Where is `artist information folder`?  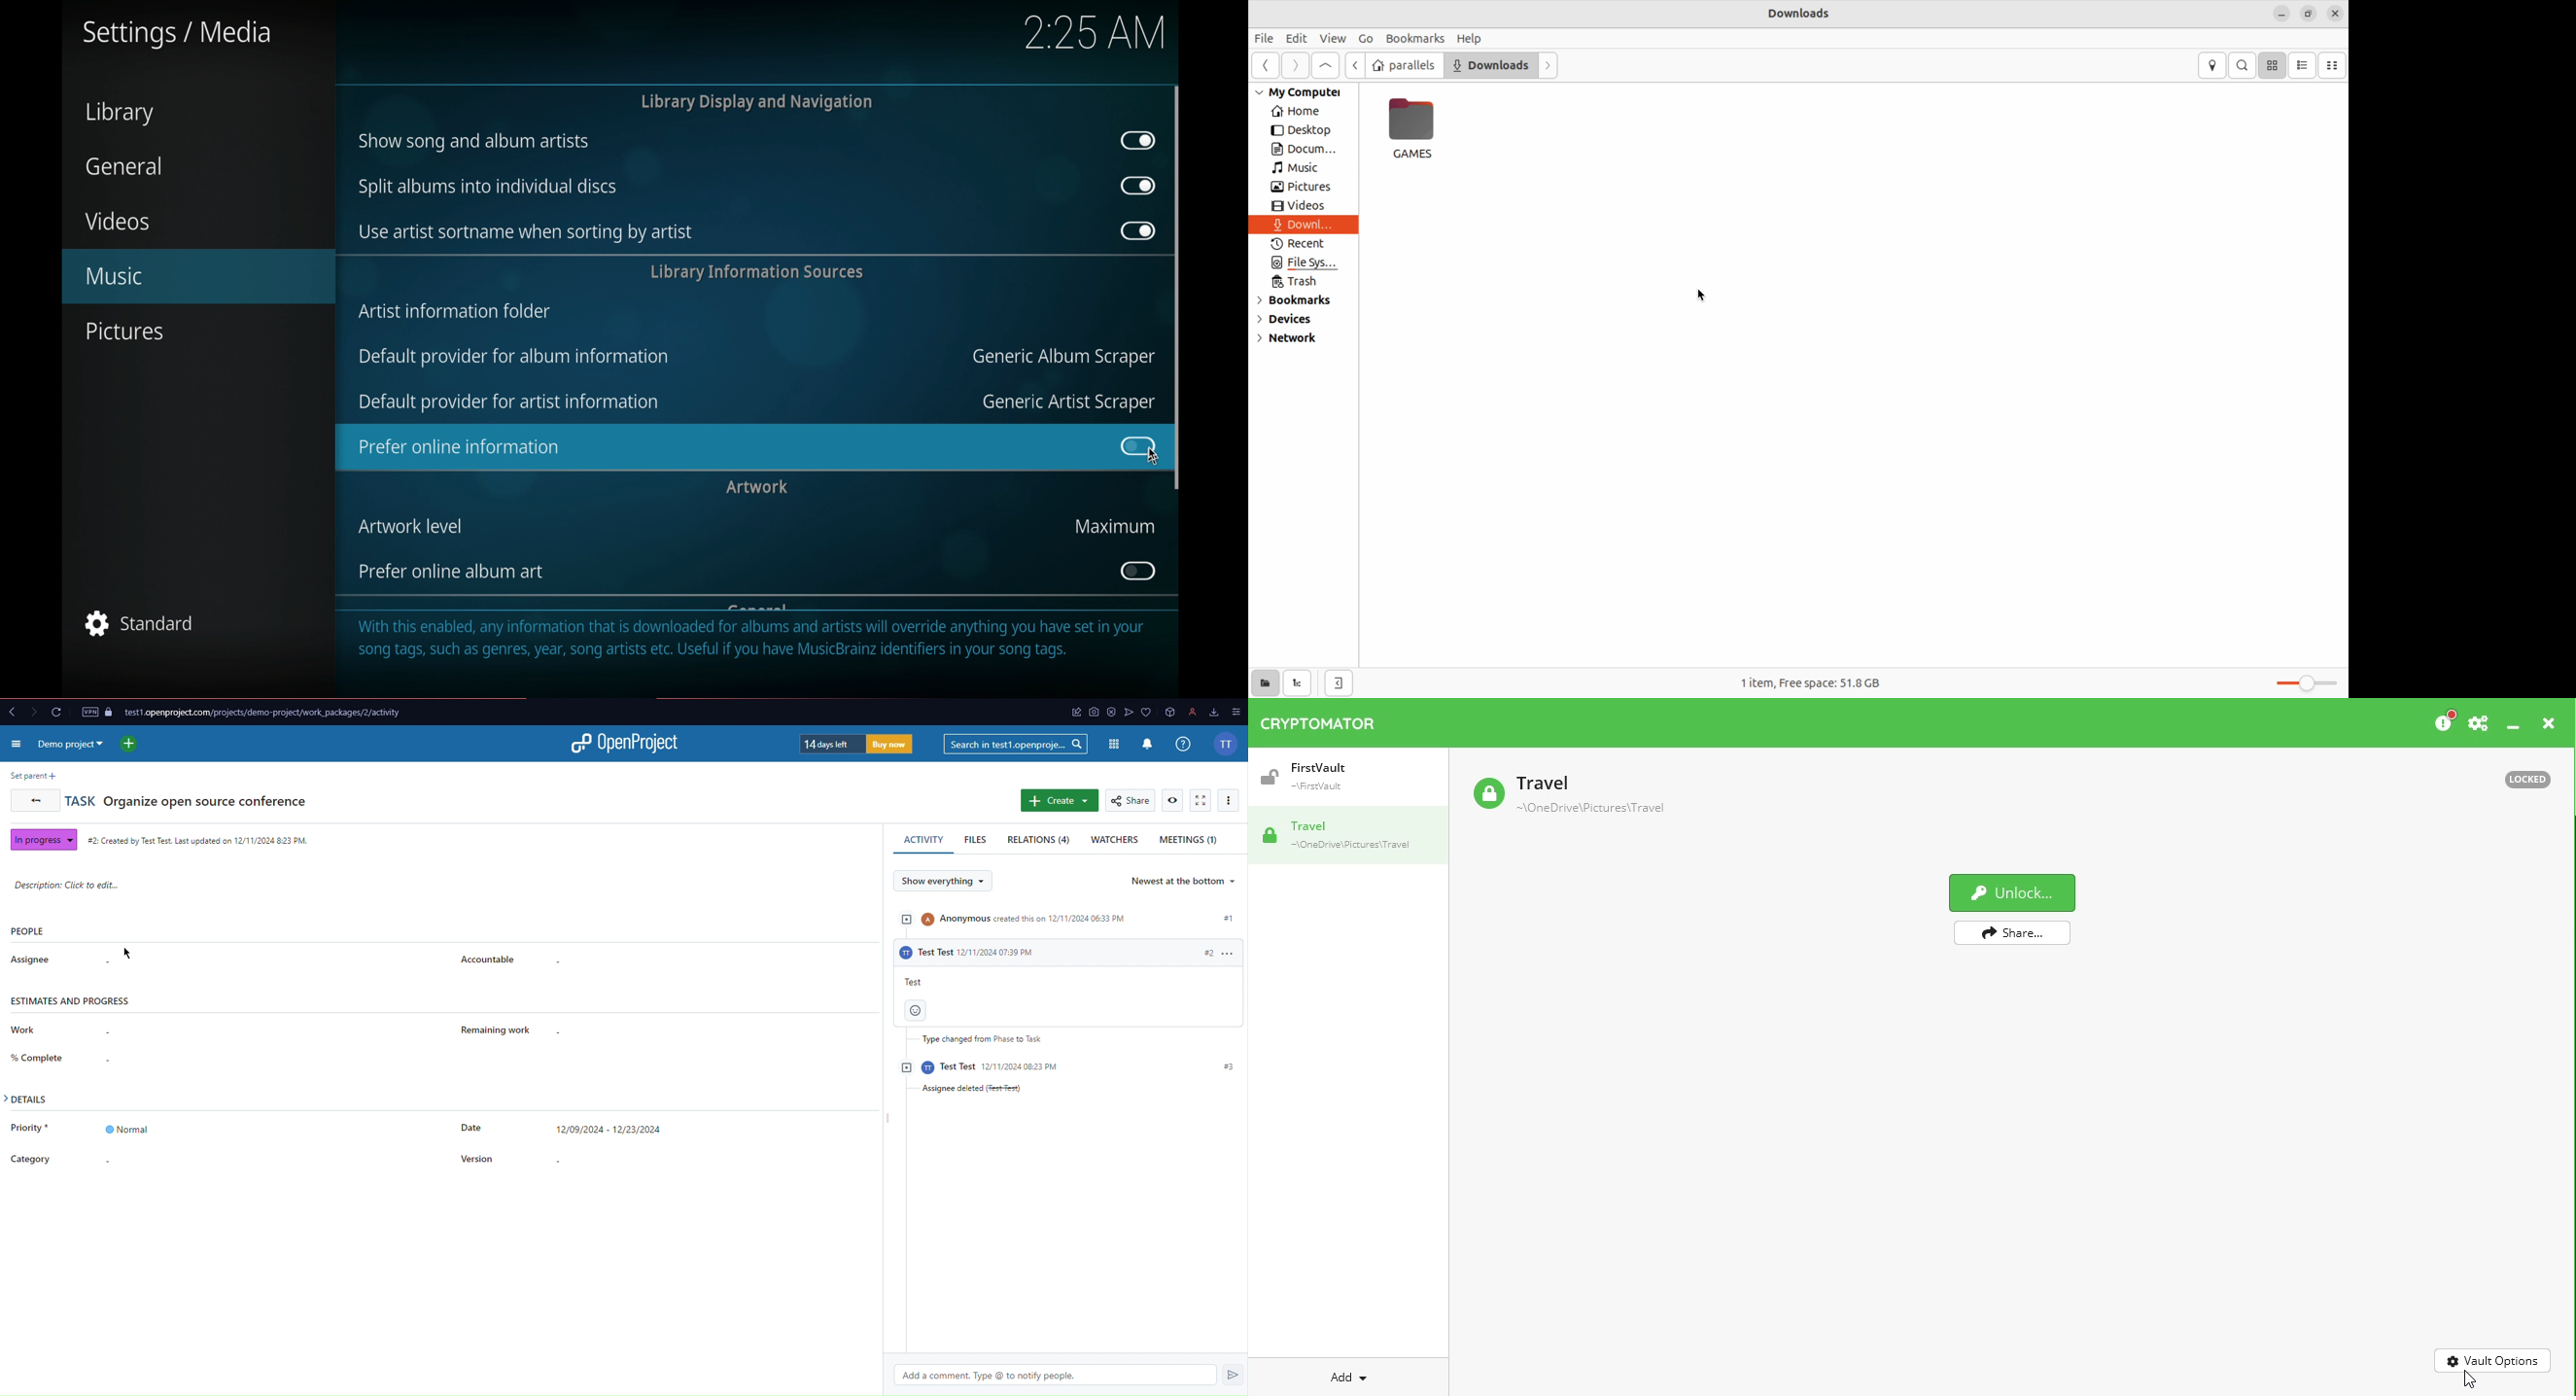
artist information folder is located at coordinates (456, 312).